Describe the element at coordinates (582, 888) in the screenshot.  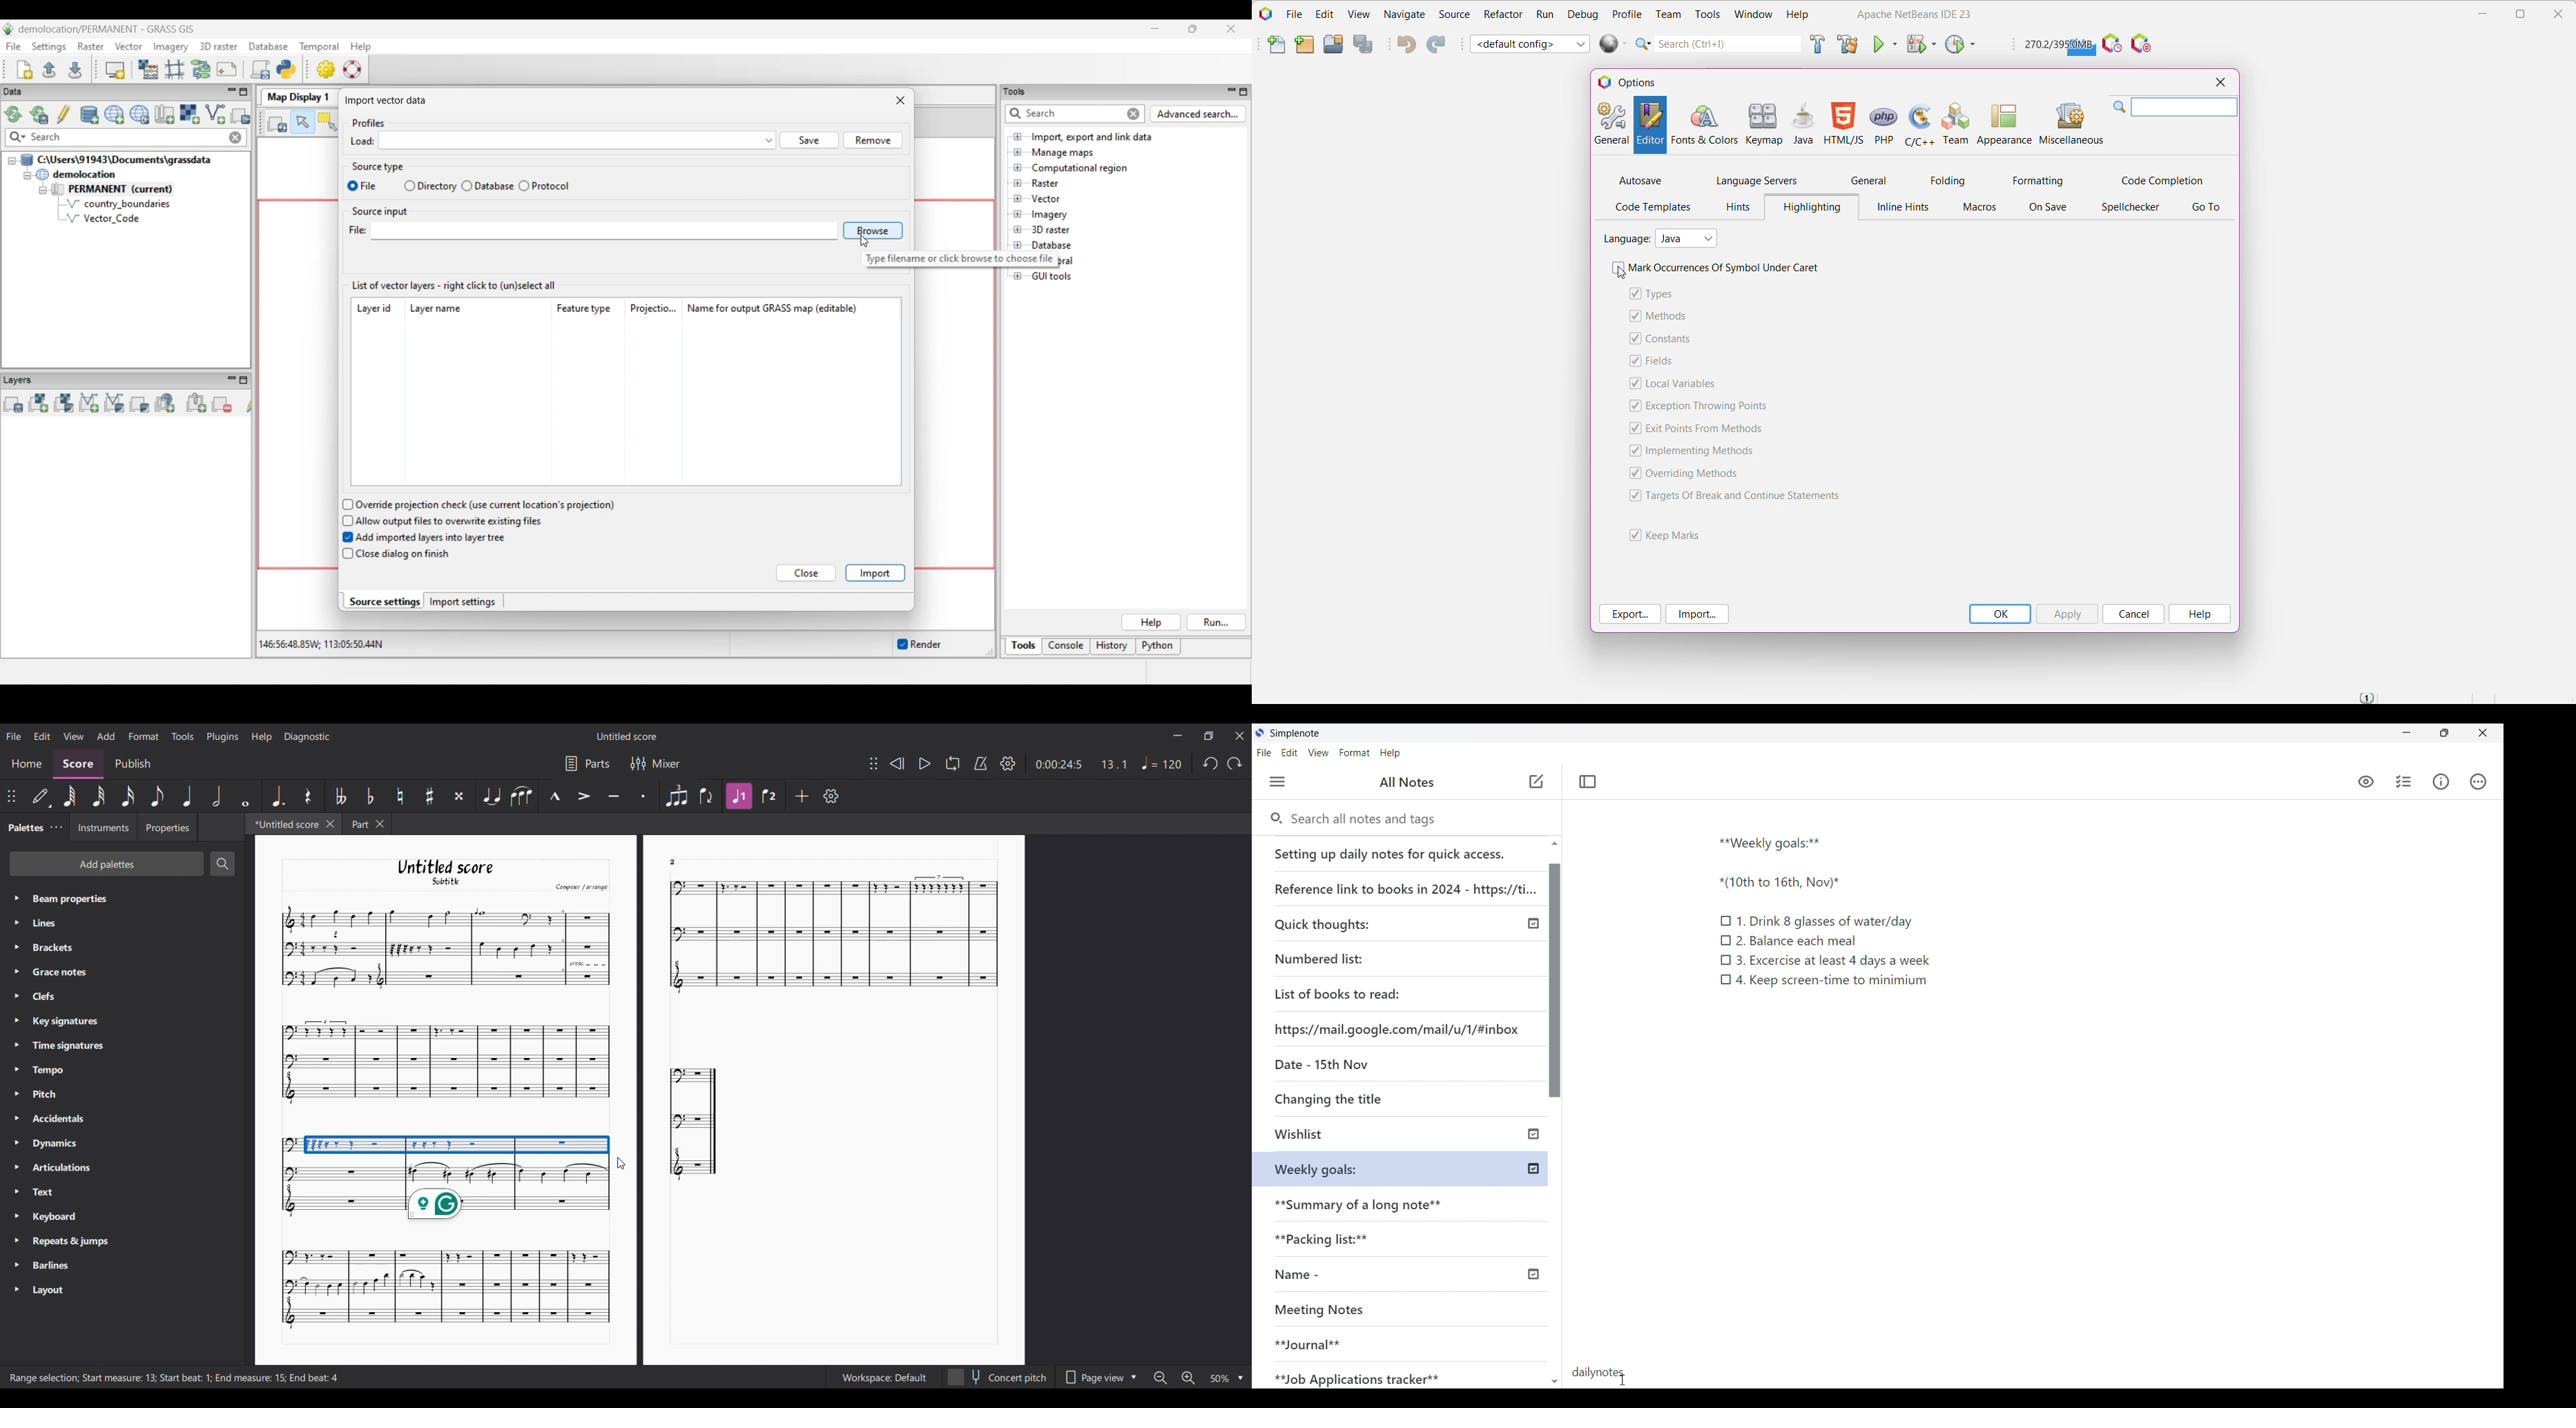
I see `Compone | arcanger` at that location.